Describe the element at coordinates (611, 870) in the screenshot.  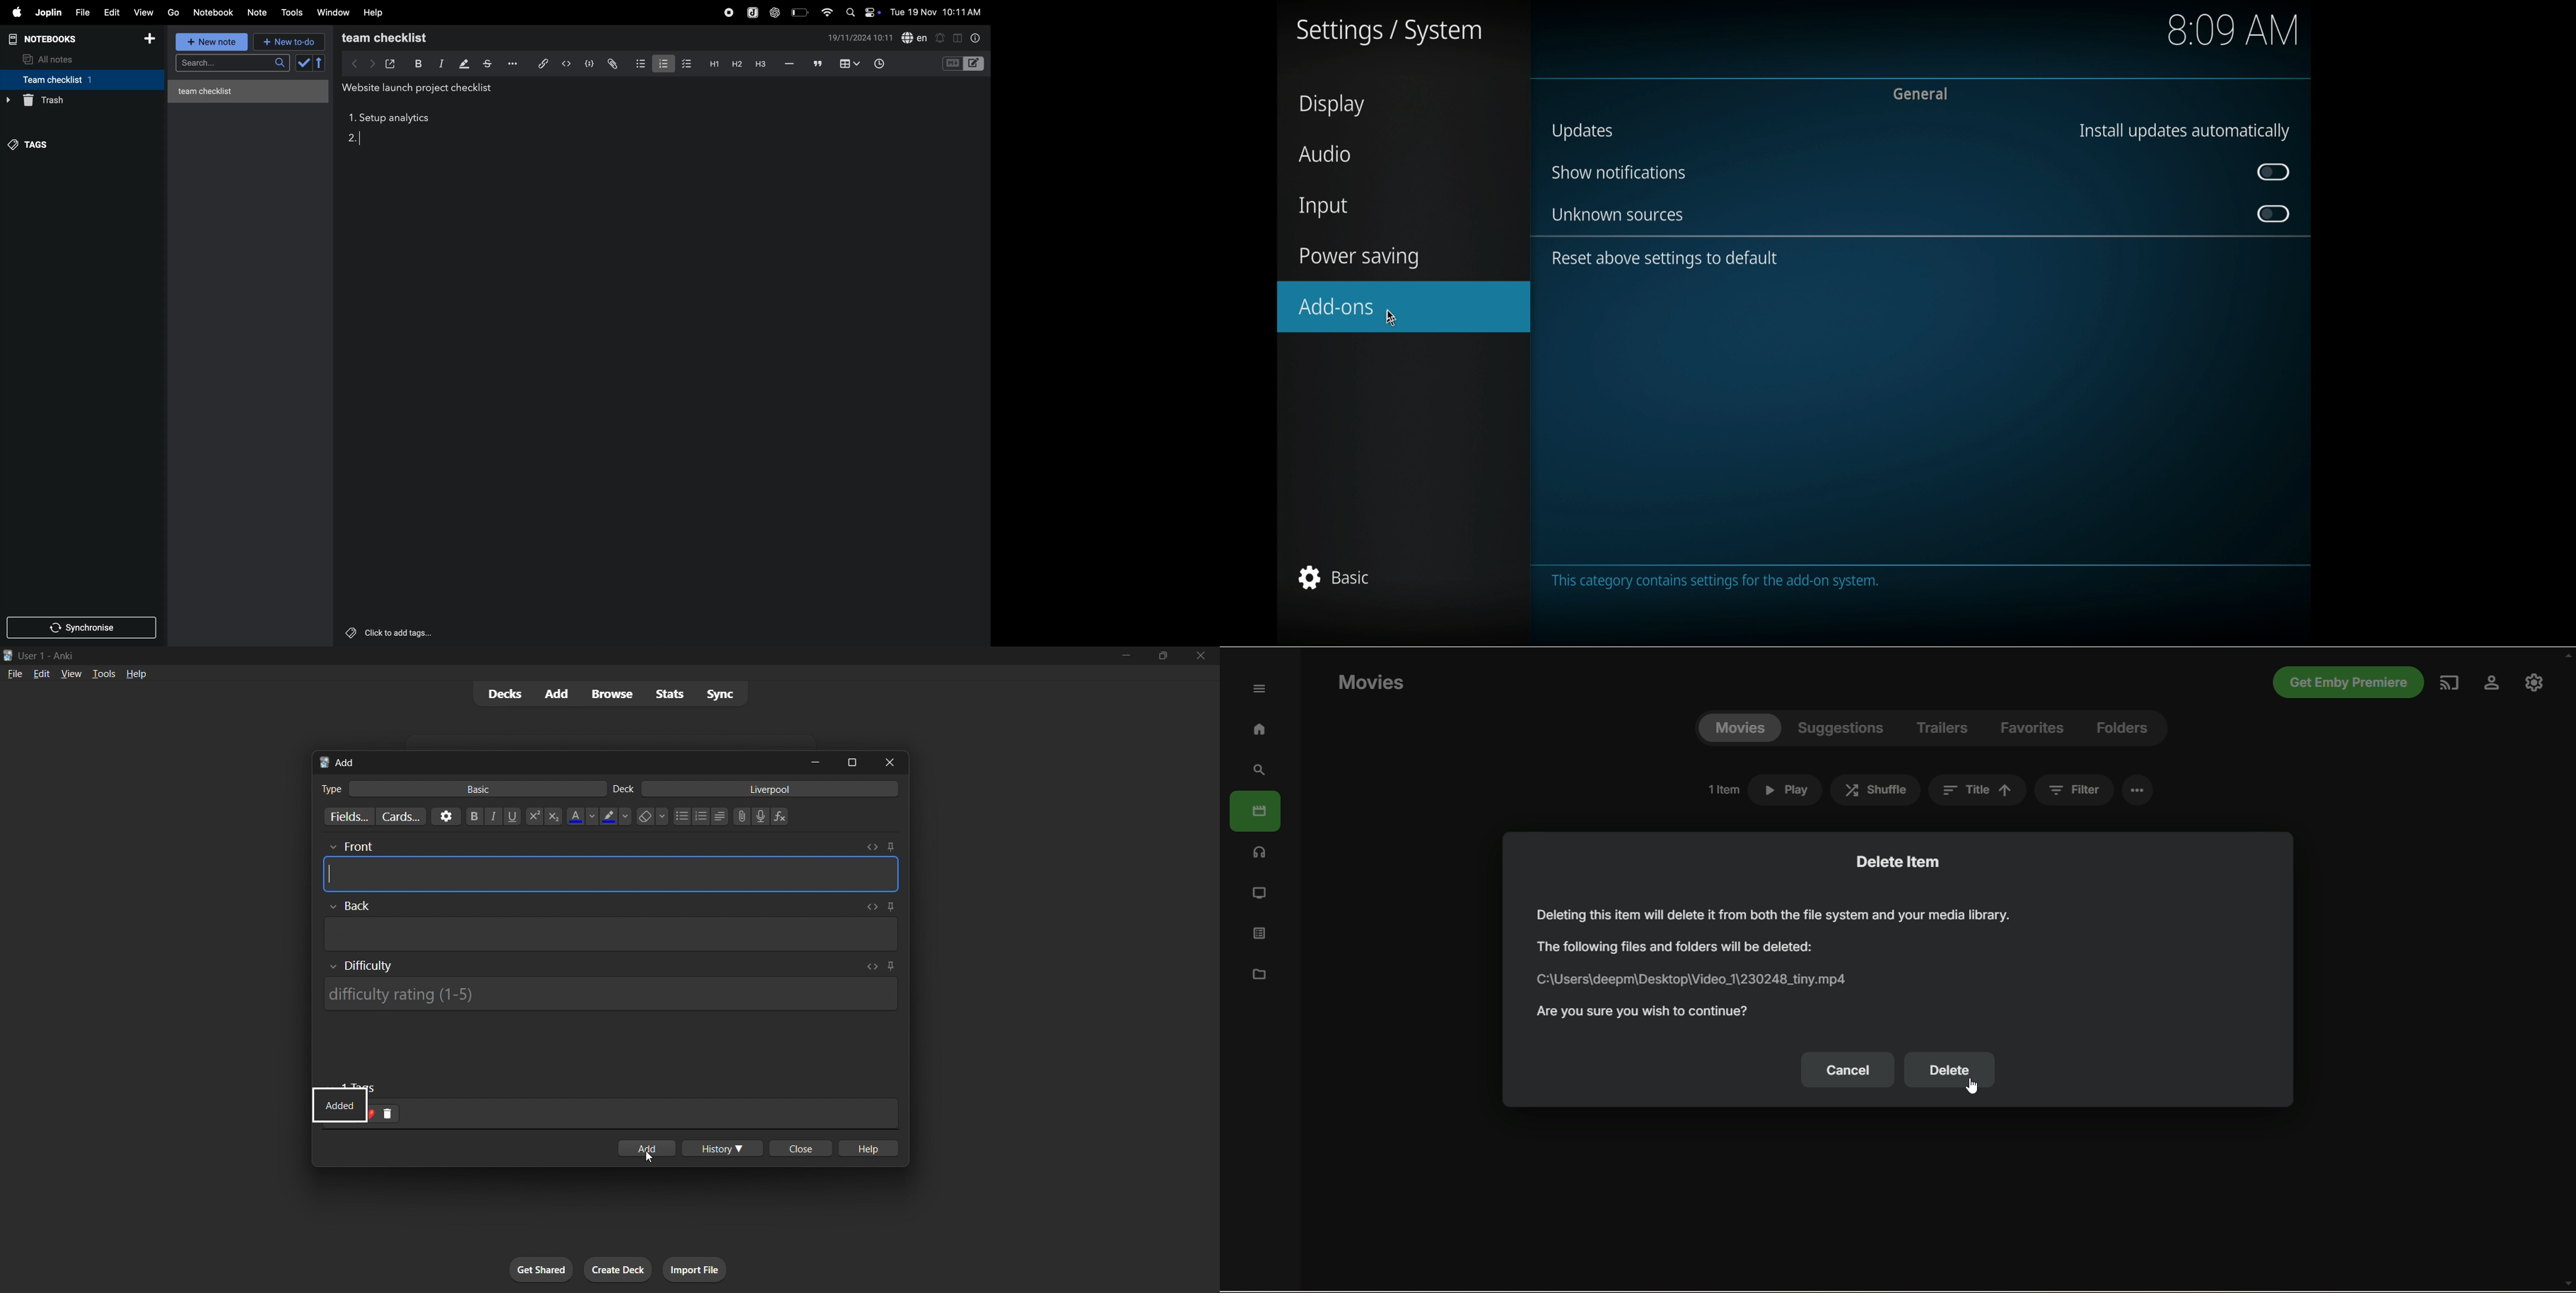
I see `card front input box` at that location.